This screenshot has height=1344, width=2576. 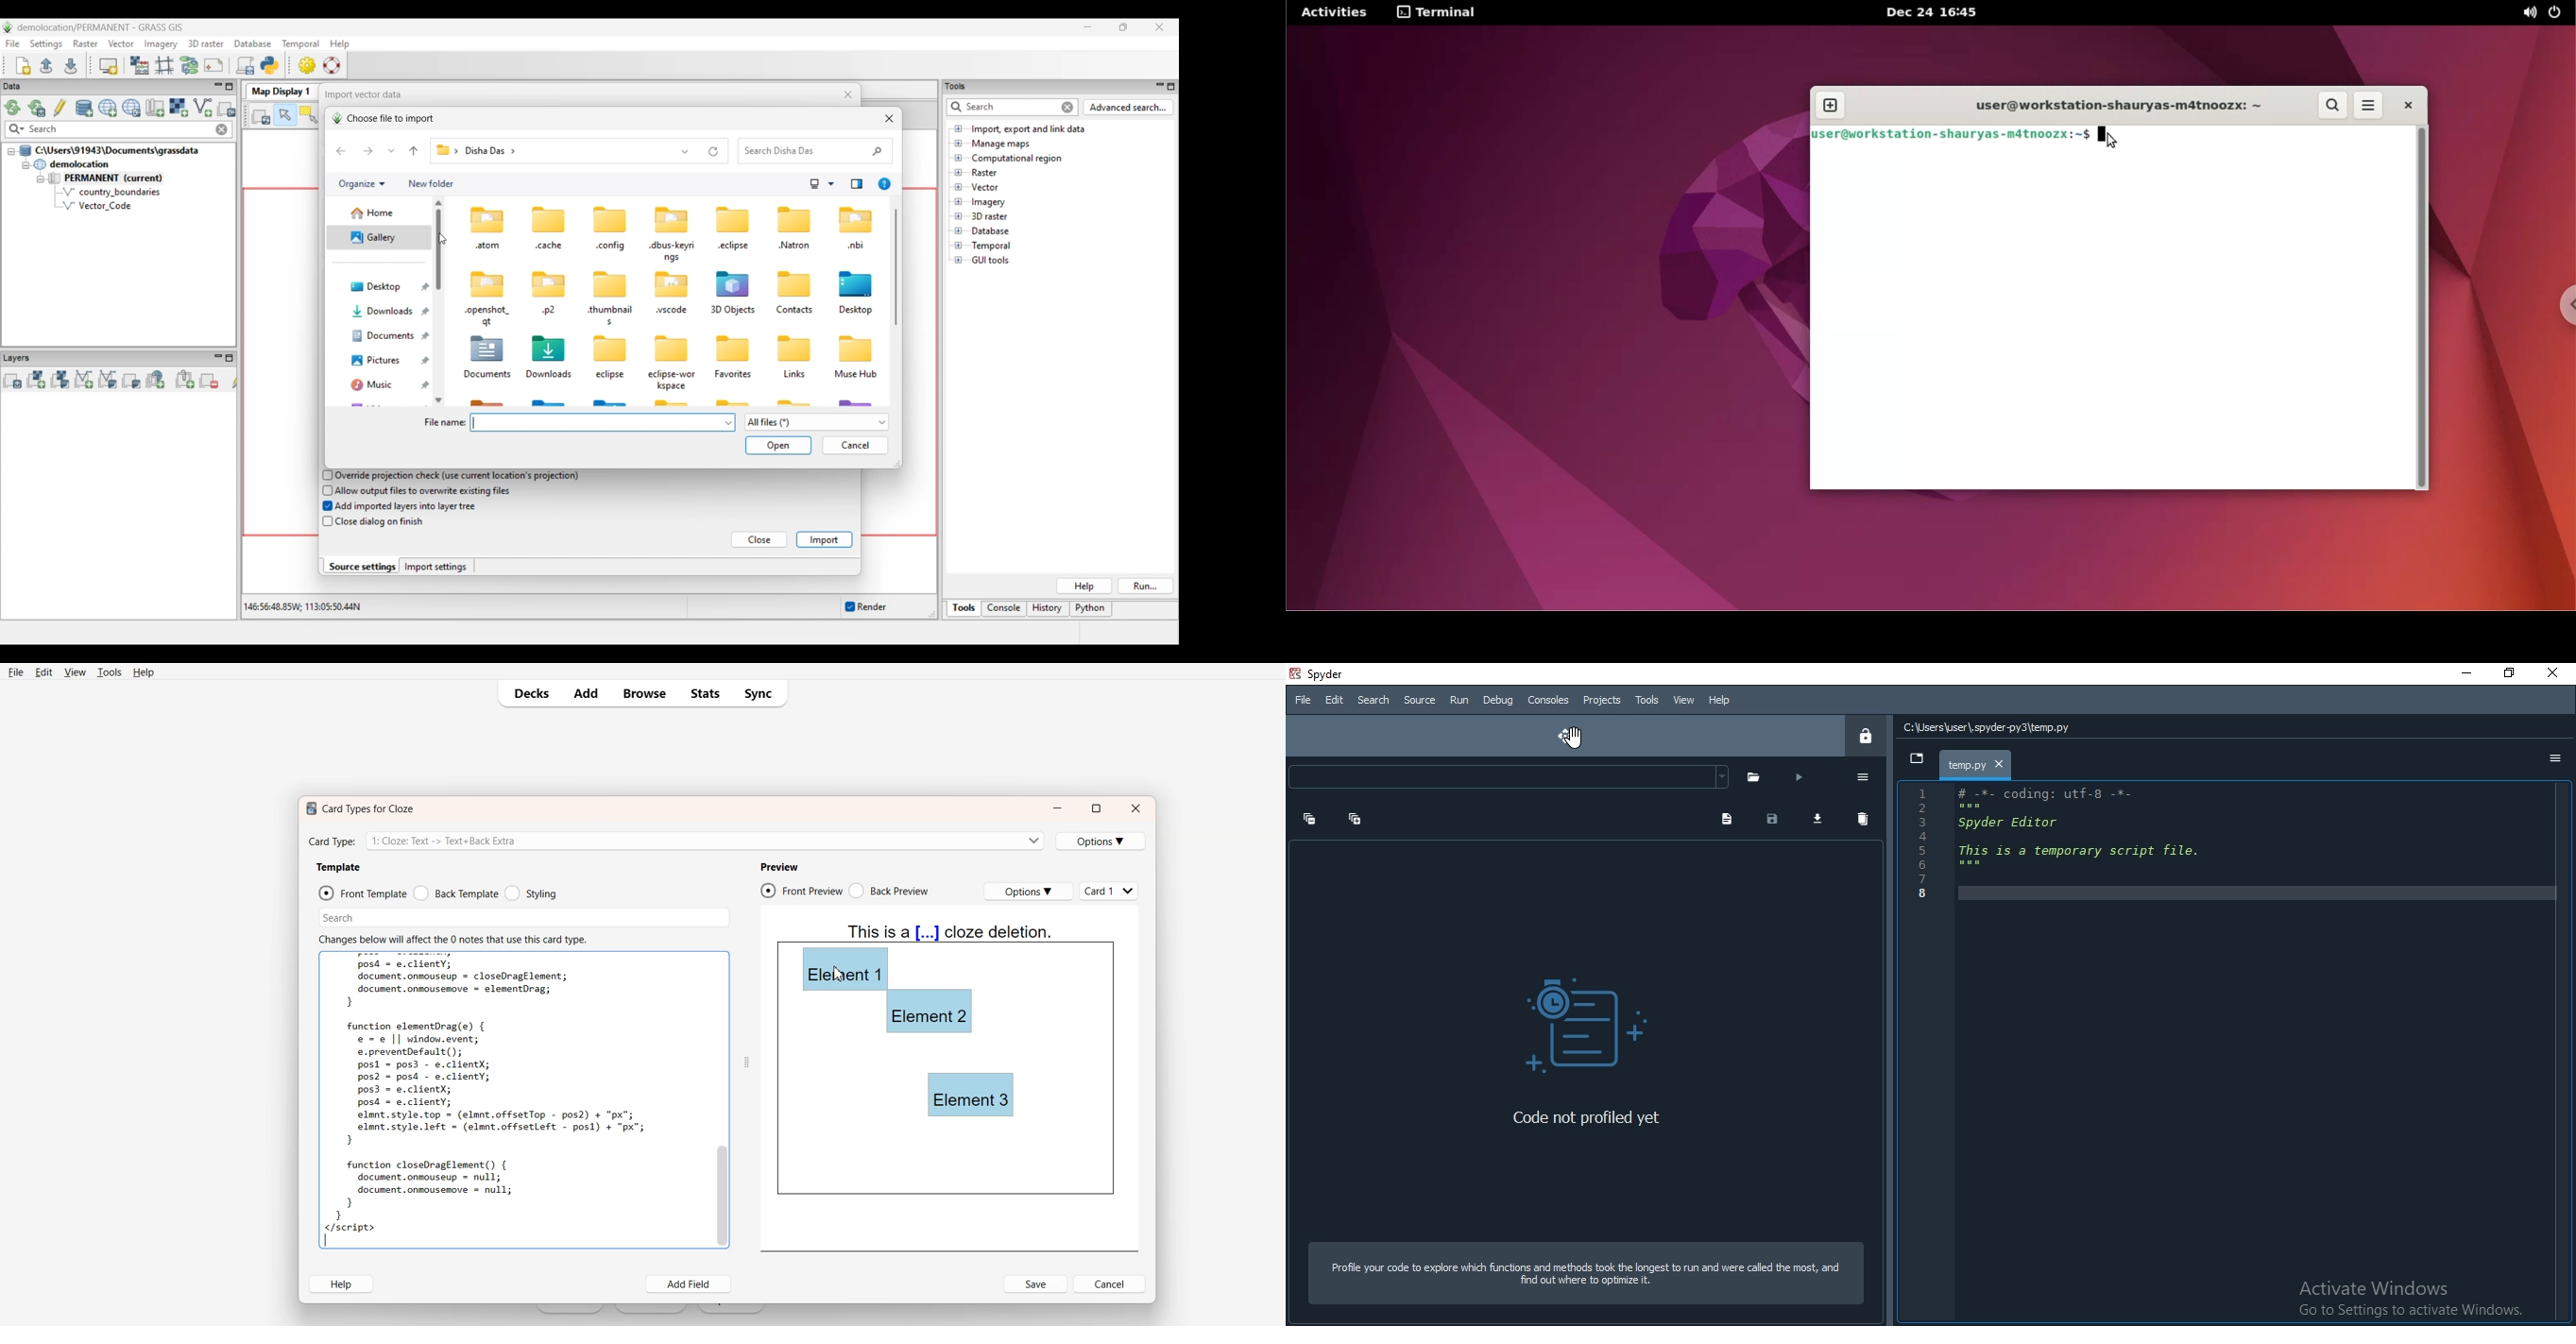 I want to click on Help, so click(x=1716, y=701).